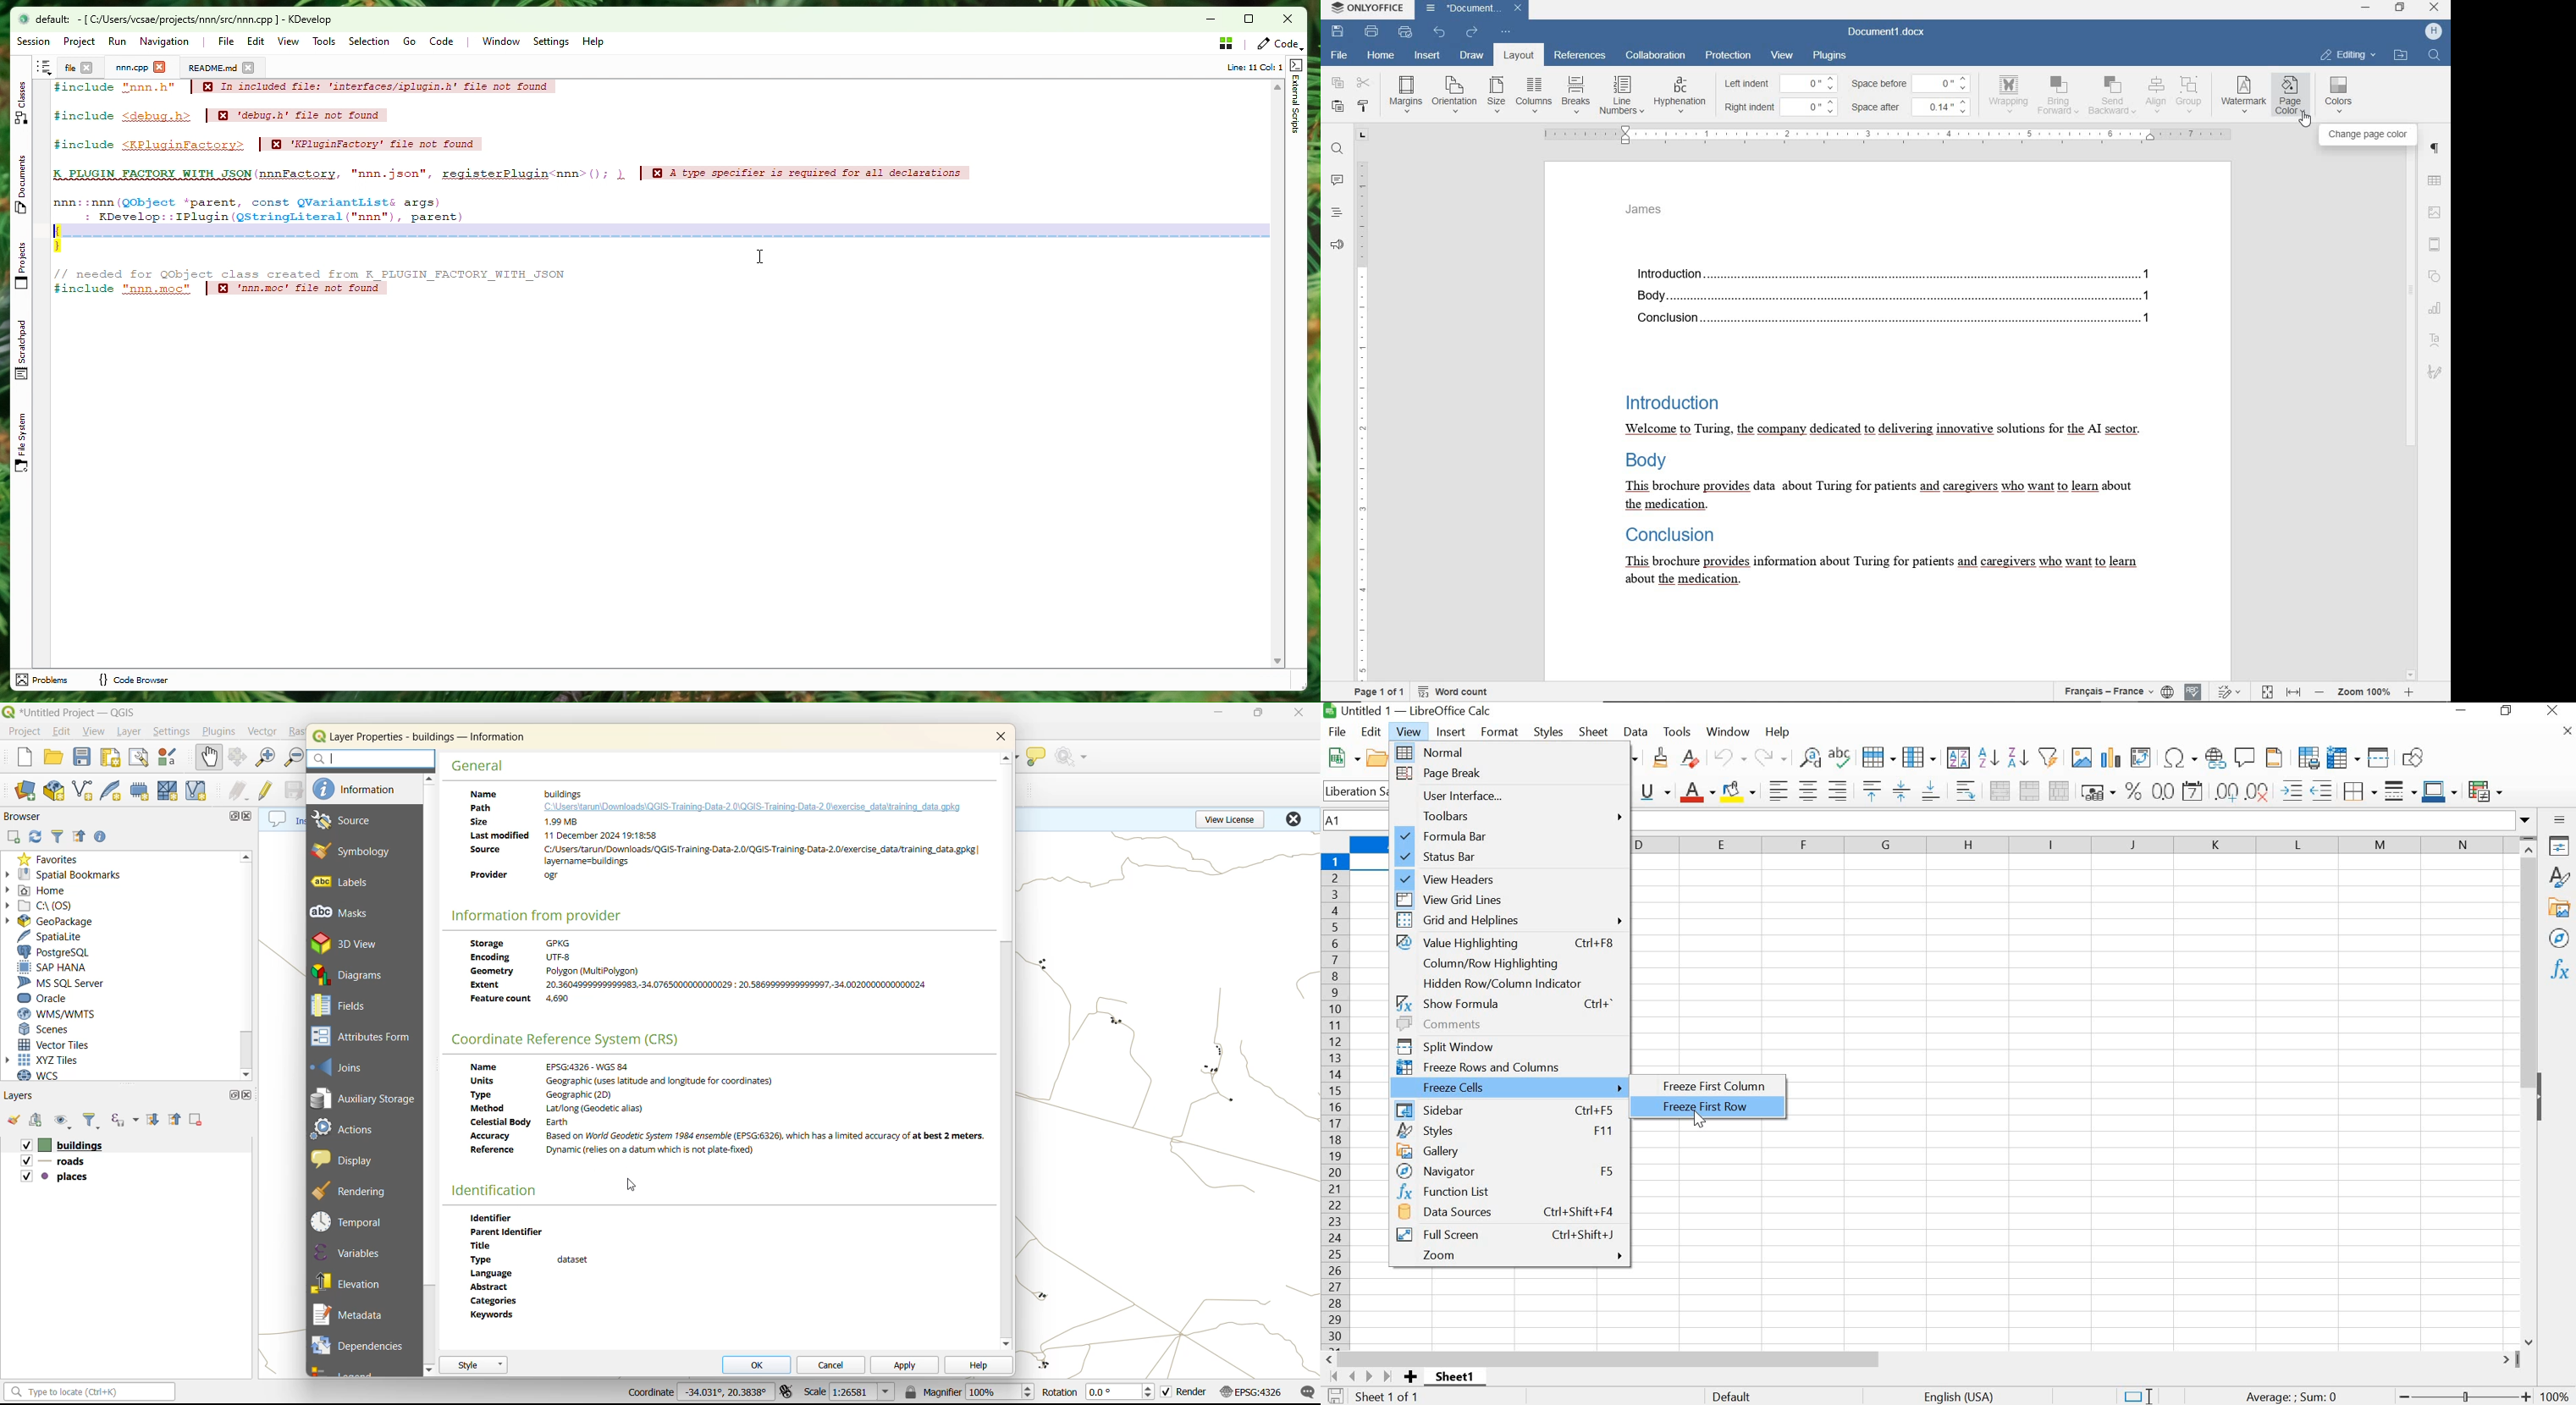 This screenshot has height=1428, width=2576. I want to click on view, so click(1784, 55).